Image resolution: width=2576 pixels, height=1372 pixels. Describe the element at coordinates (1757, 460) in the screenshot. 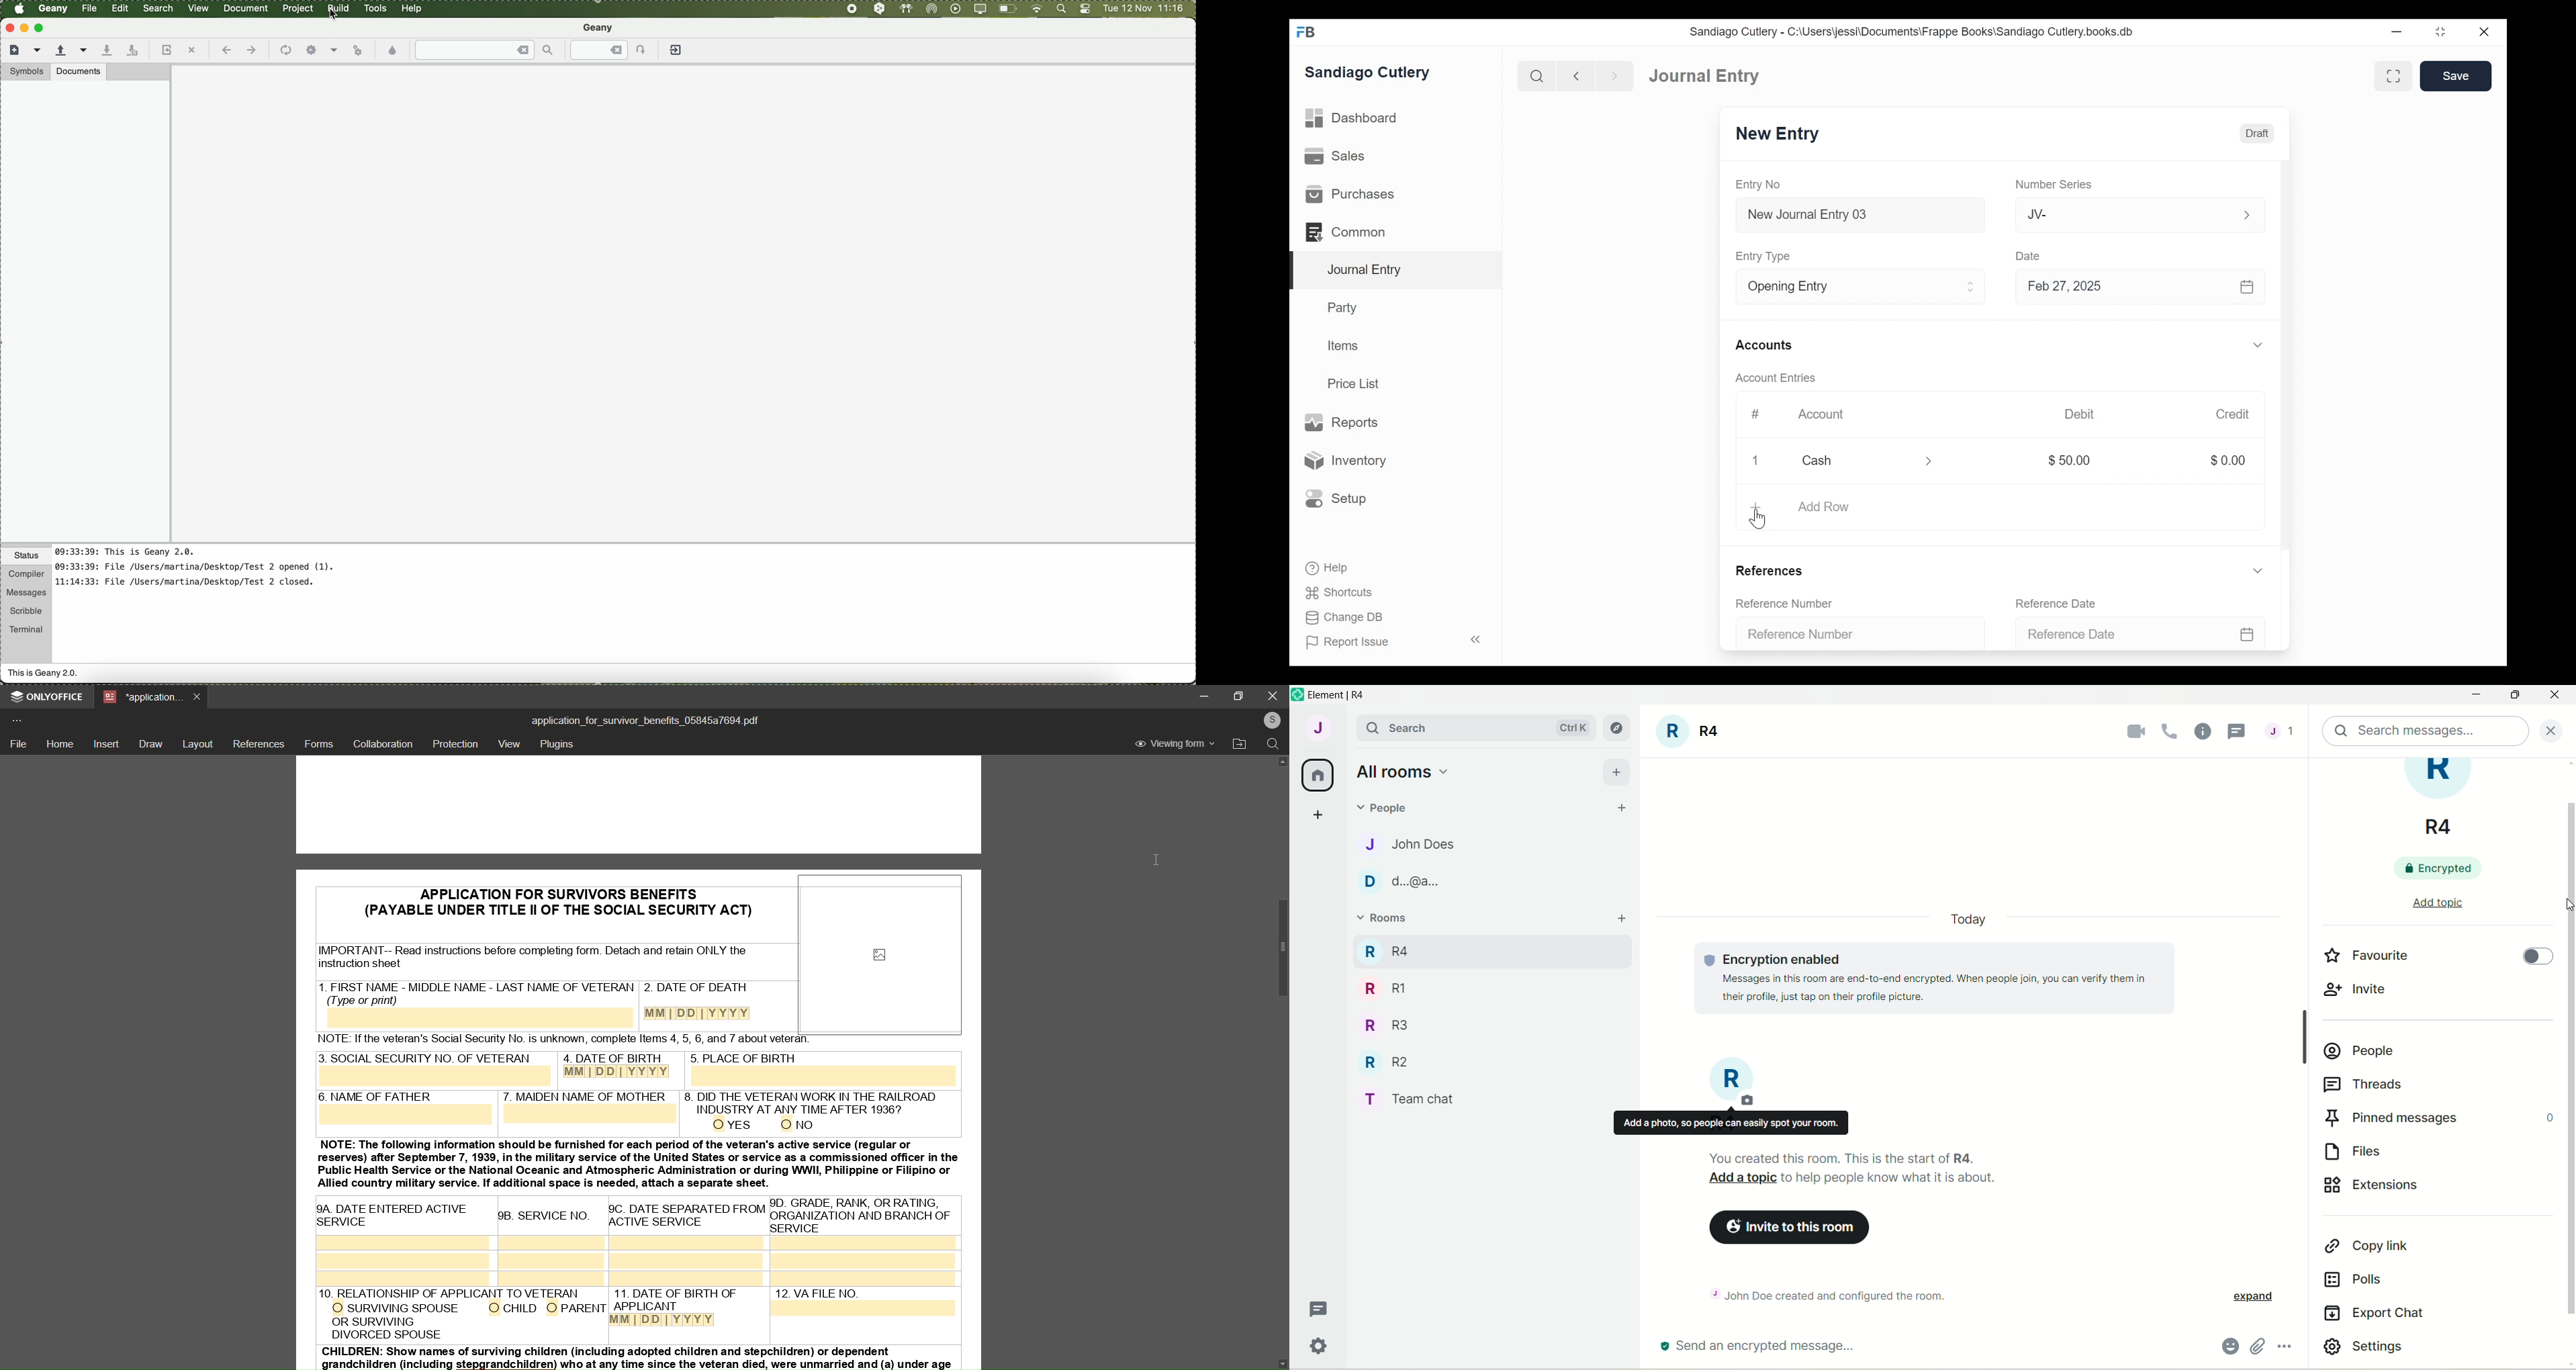

I see `Close` at that location.